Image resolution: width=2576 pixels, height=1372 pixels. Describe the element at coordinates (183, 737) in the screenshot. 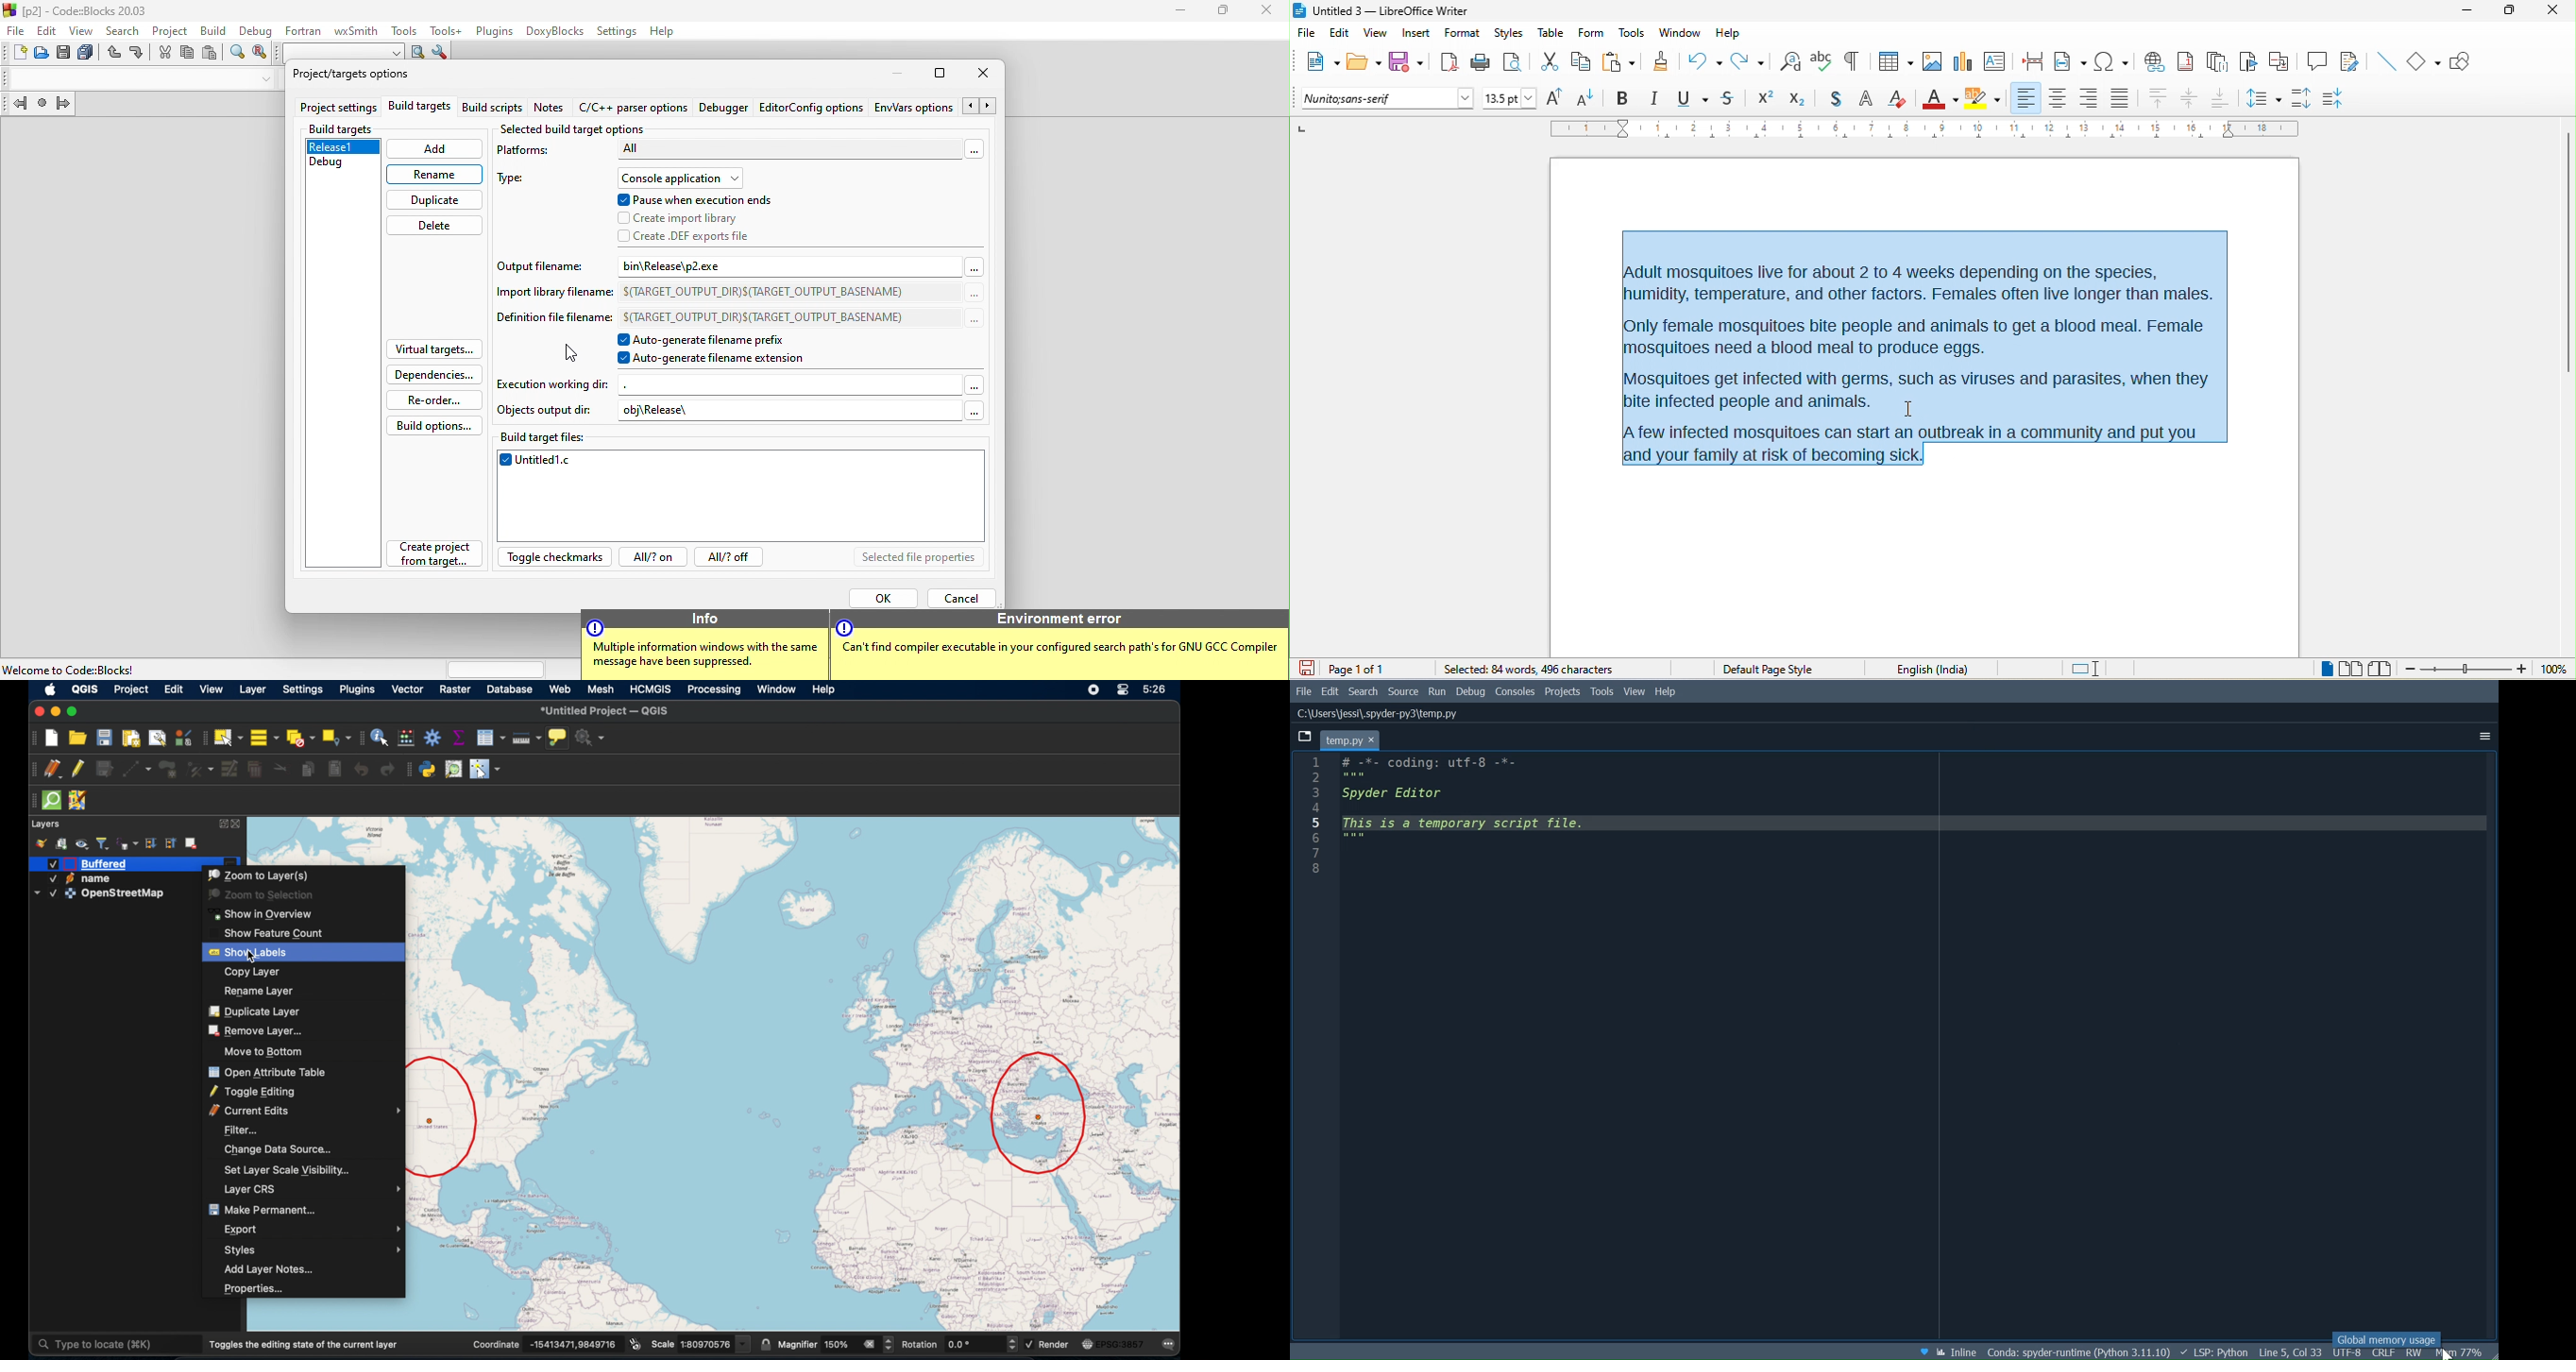

I see `style manager` at that location.